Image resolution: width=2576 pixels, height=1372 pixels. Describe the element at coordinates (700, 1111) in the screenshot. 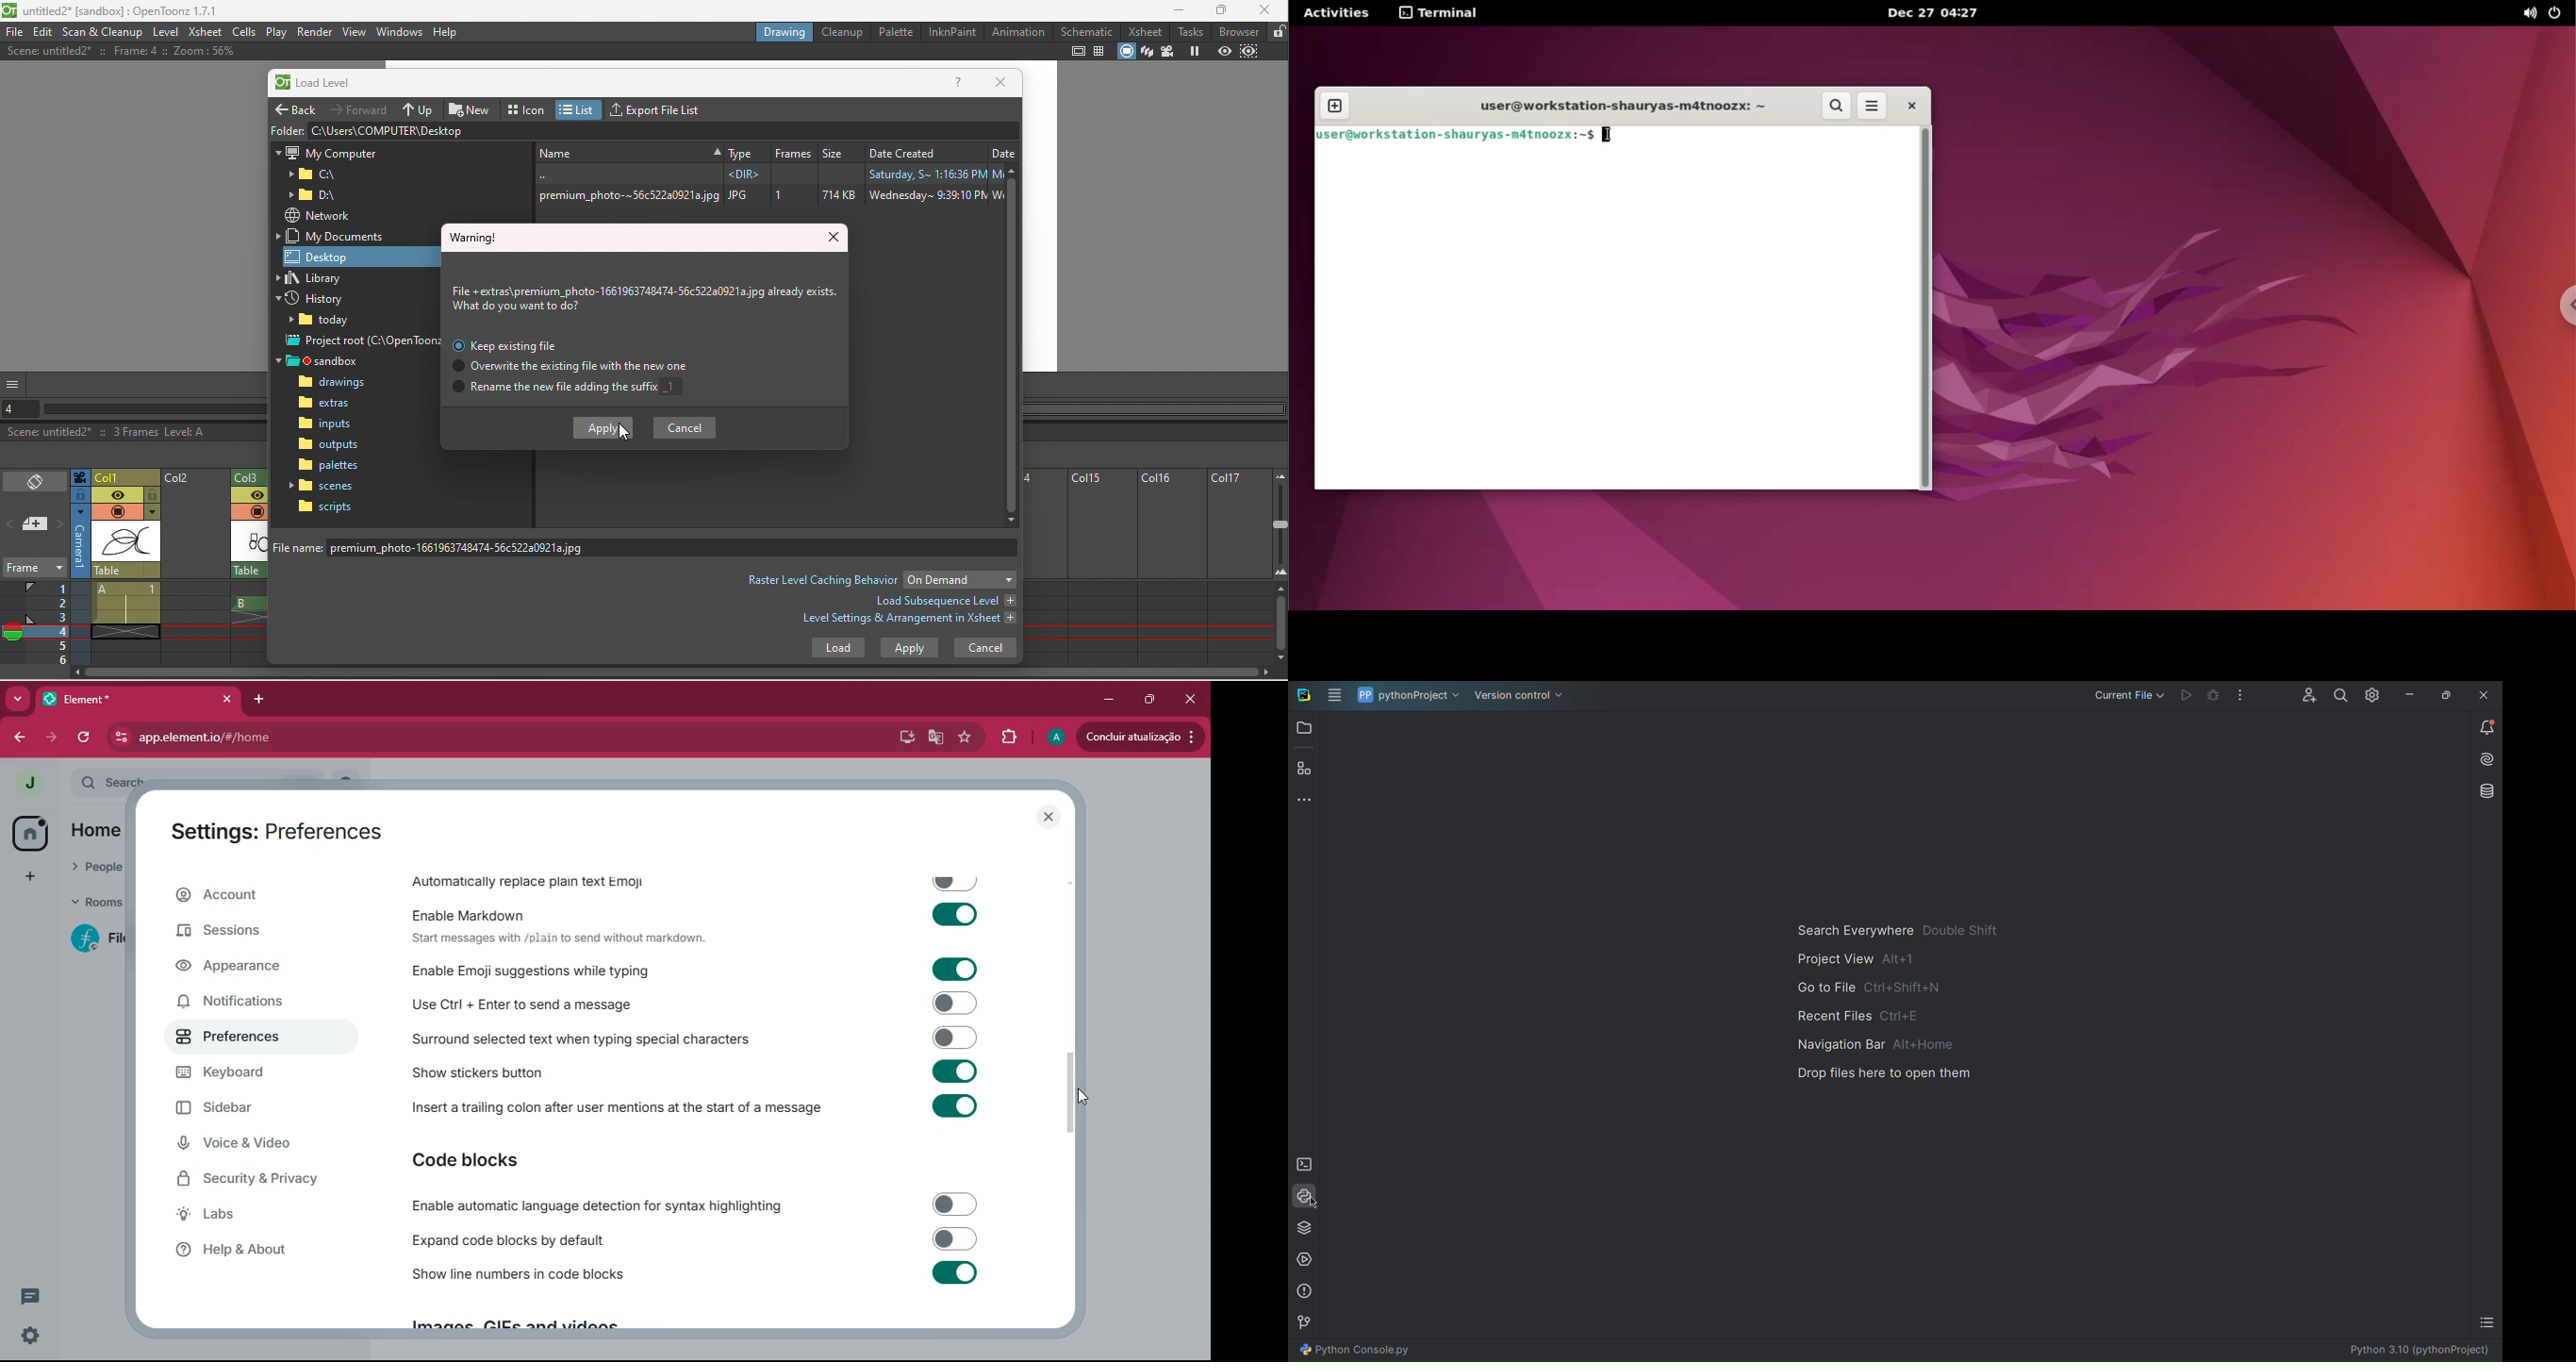

I see `Insert a trailing colon after user mentions at the start of a message` at that location.